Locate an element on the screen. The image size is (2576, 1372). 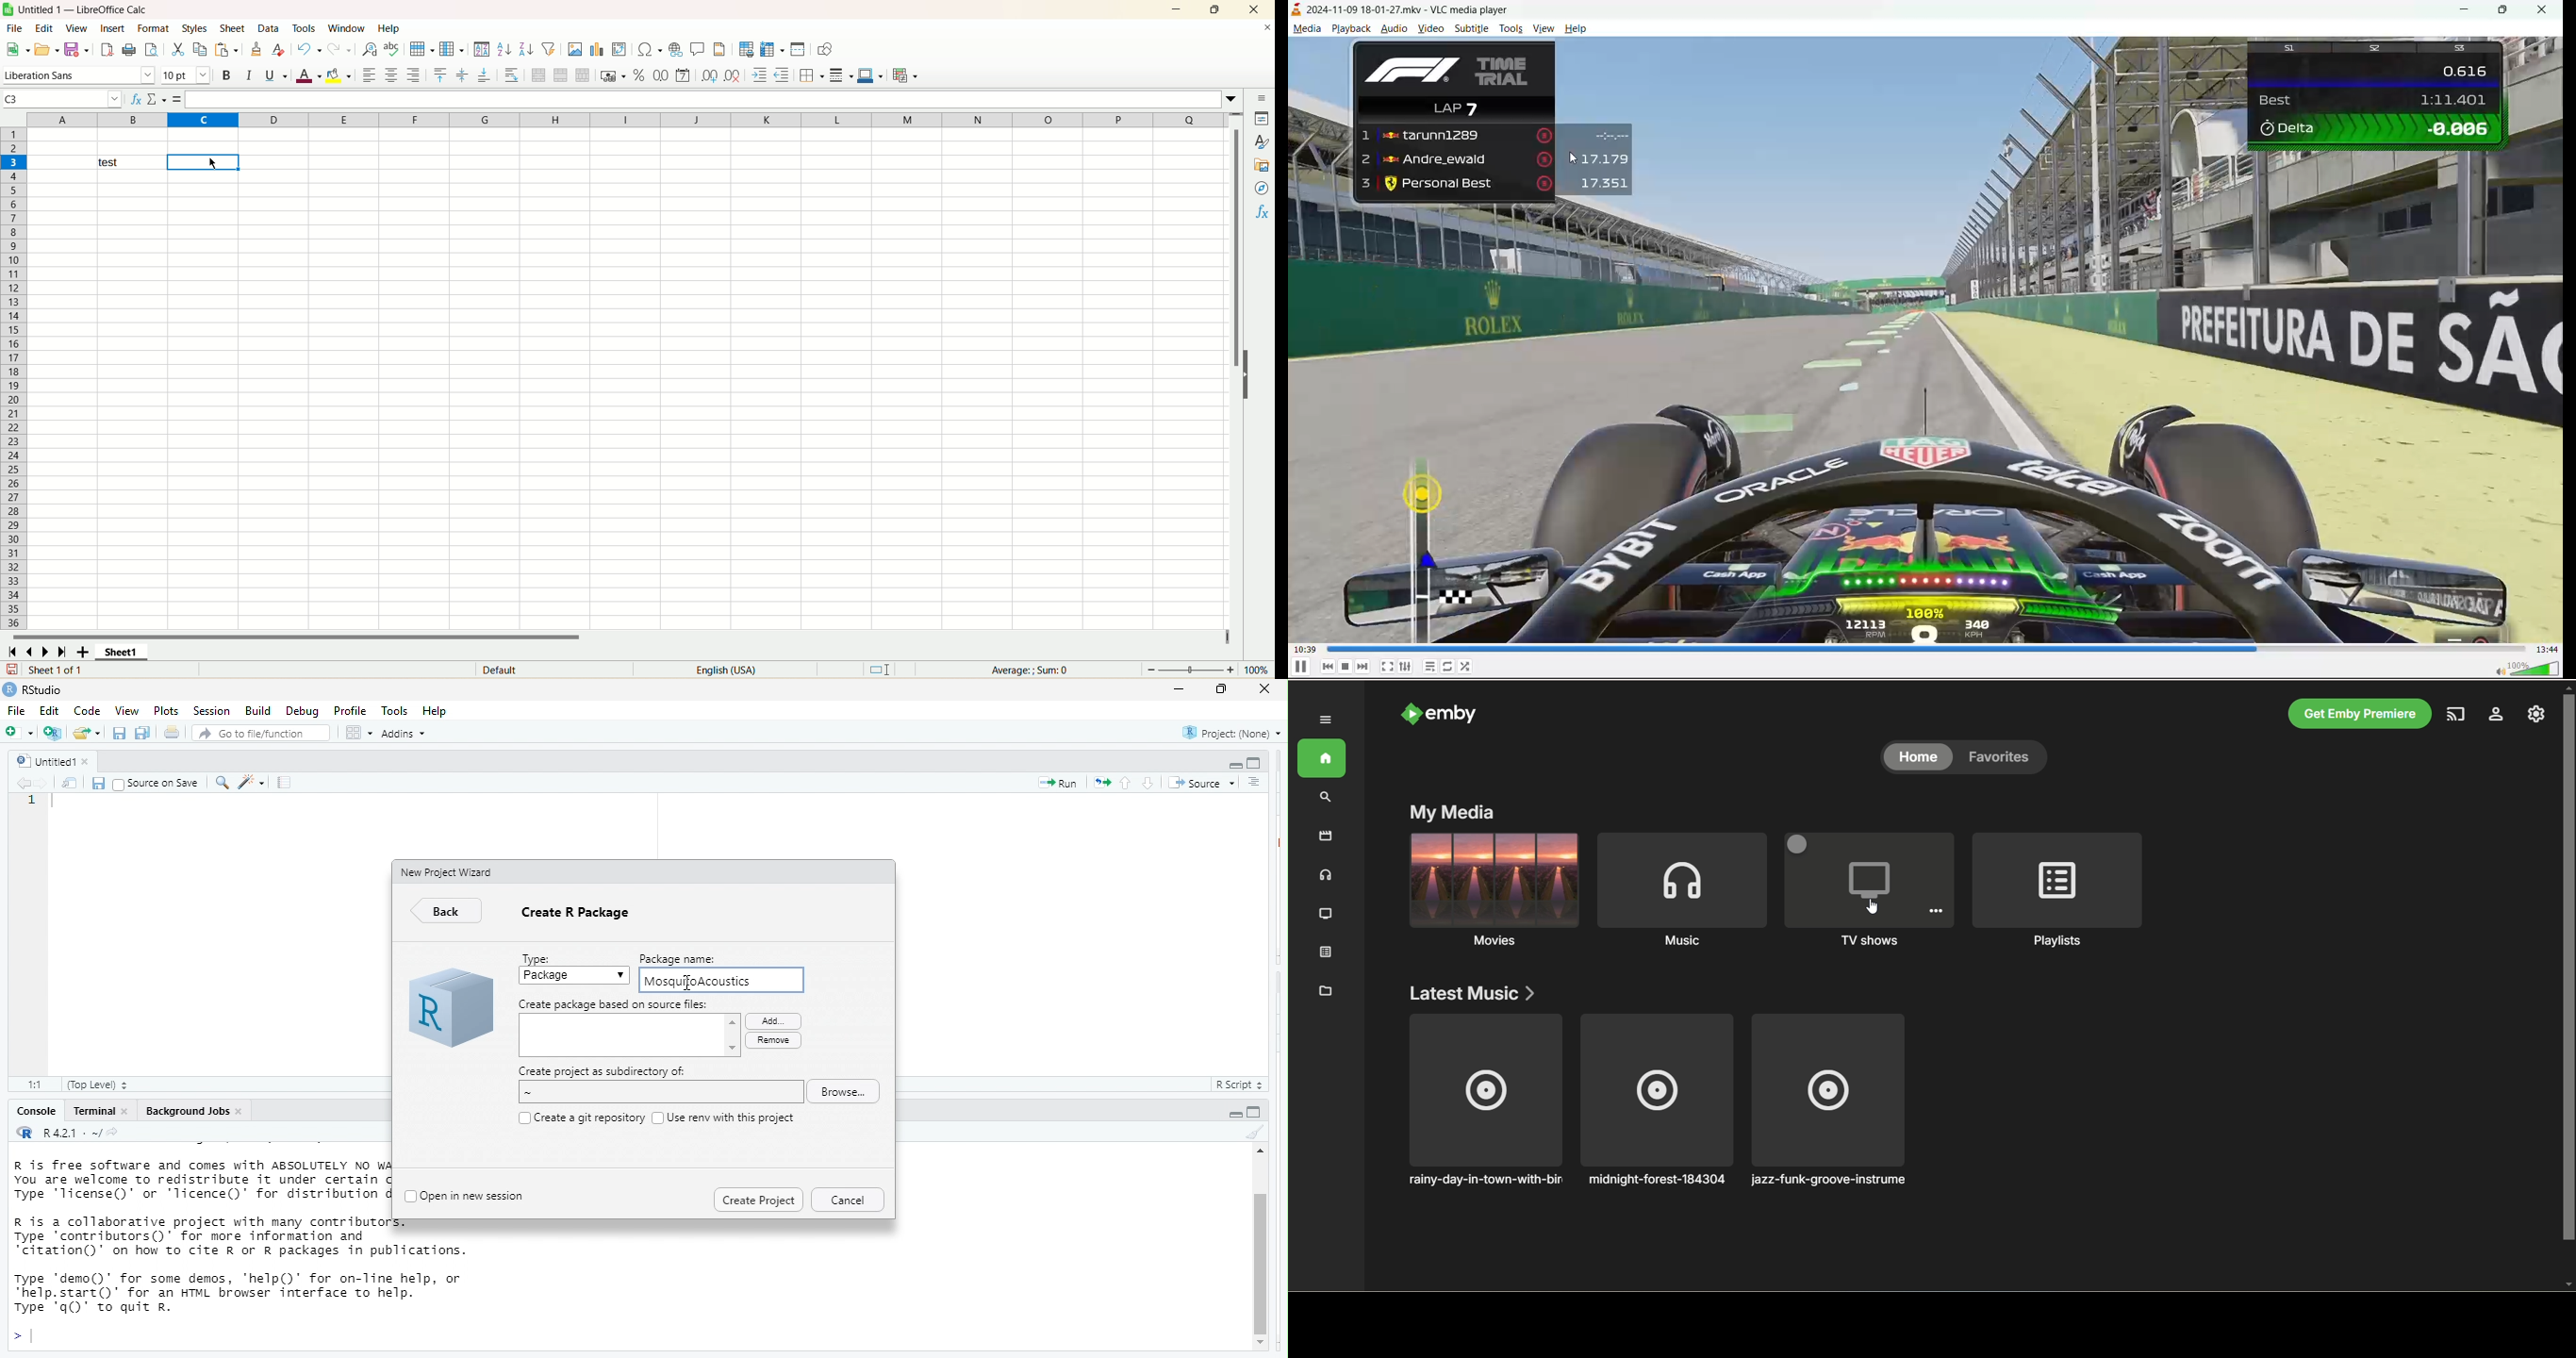
Profile is located at coordinates (352, 711).